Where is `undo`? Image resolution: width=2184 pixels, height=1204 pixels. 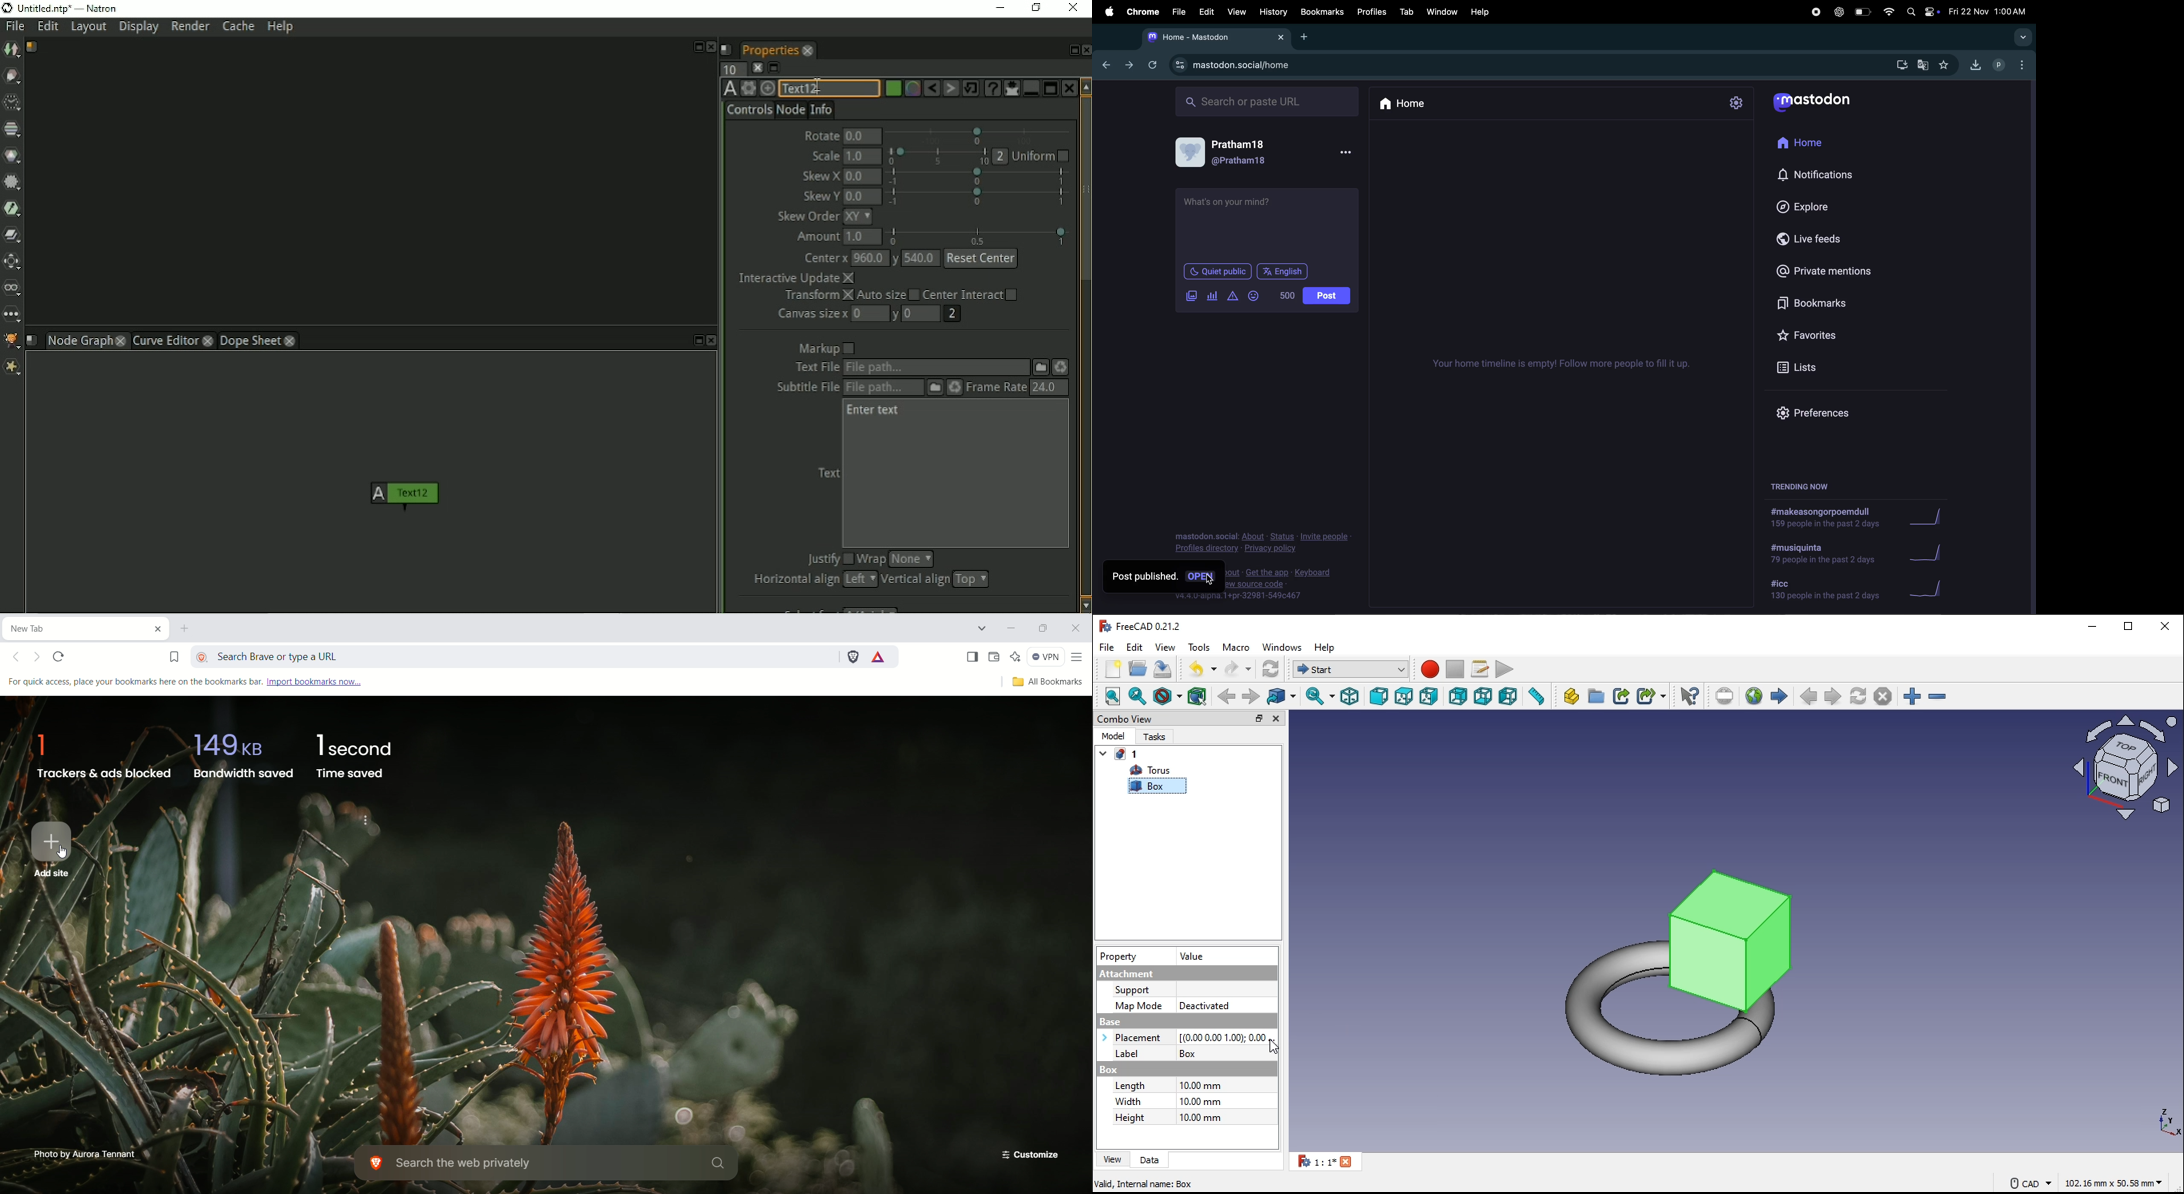 undo is located at coordinates (1202, 668).